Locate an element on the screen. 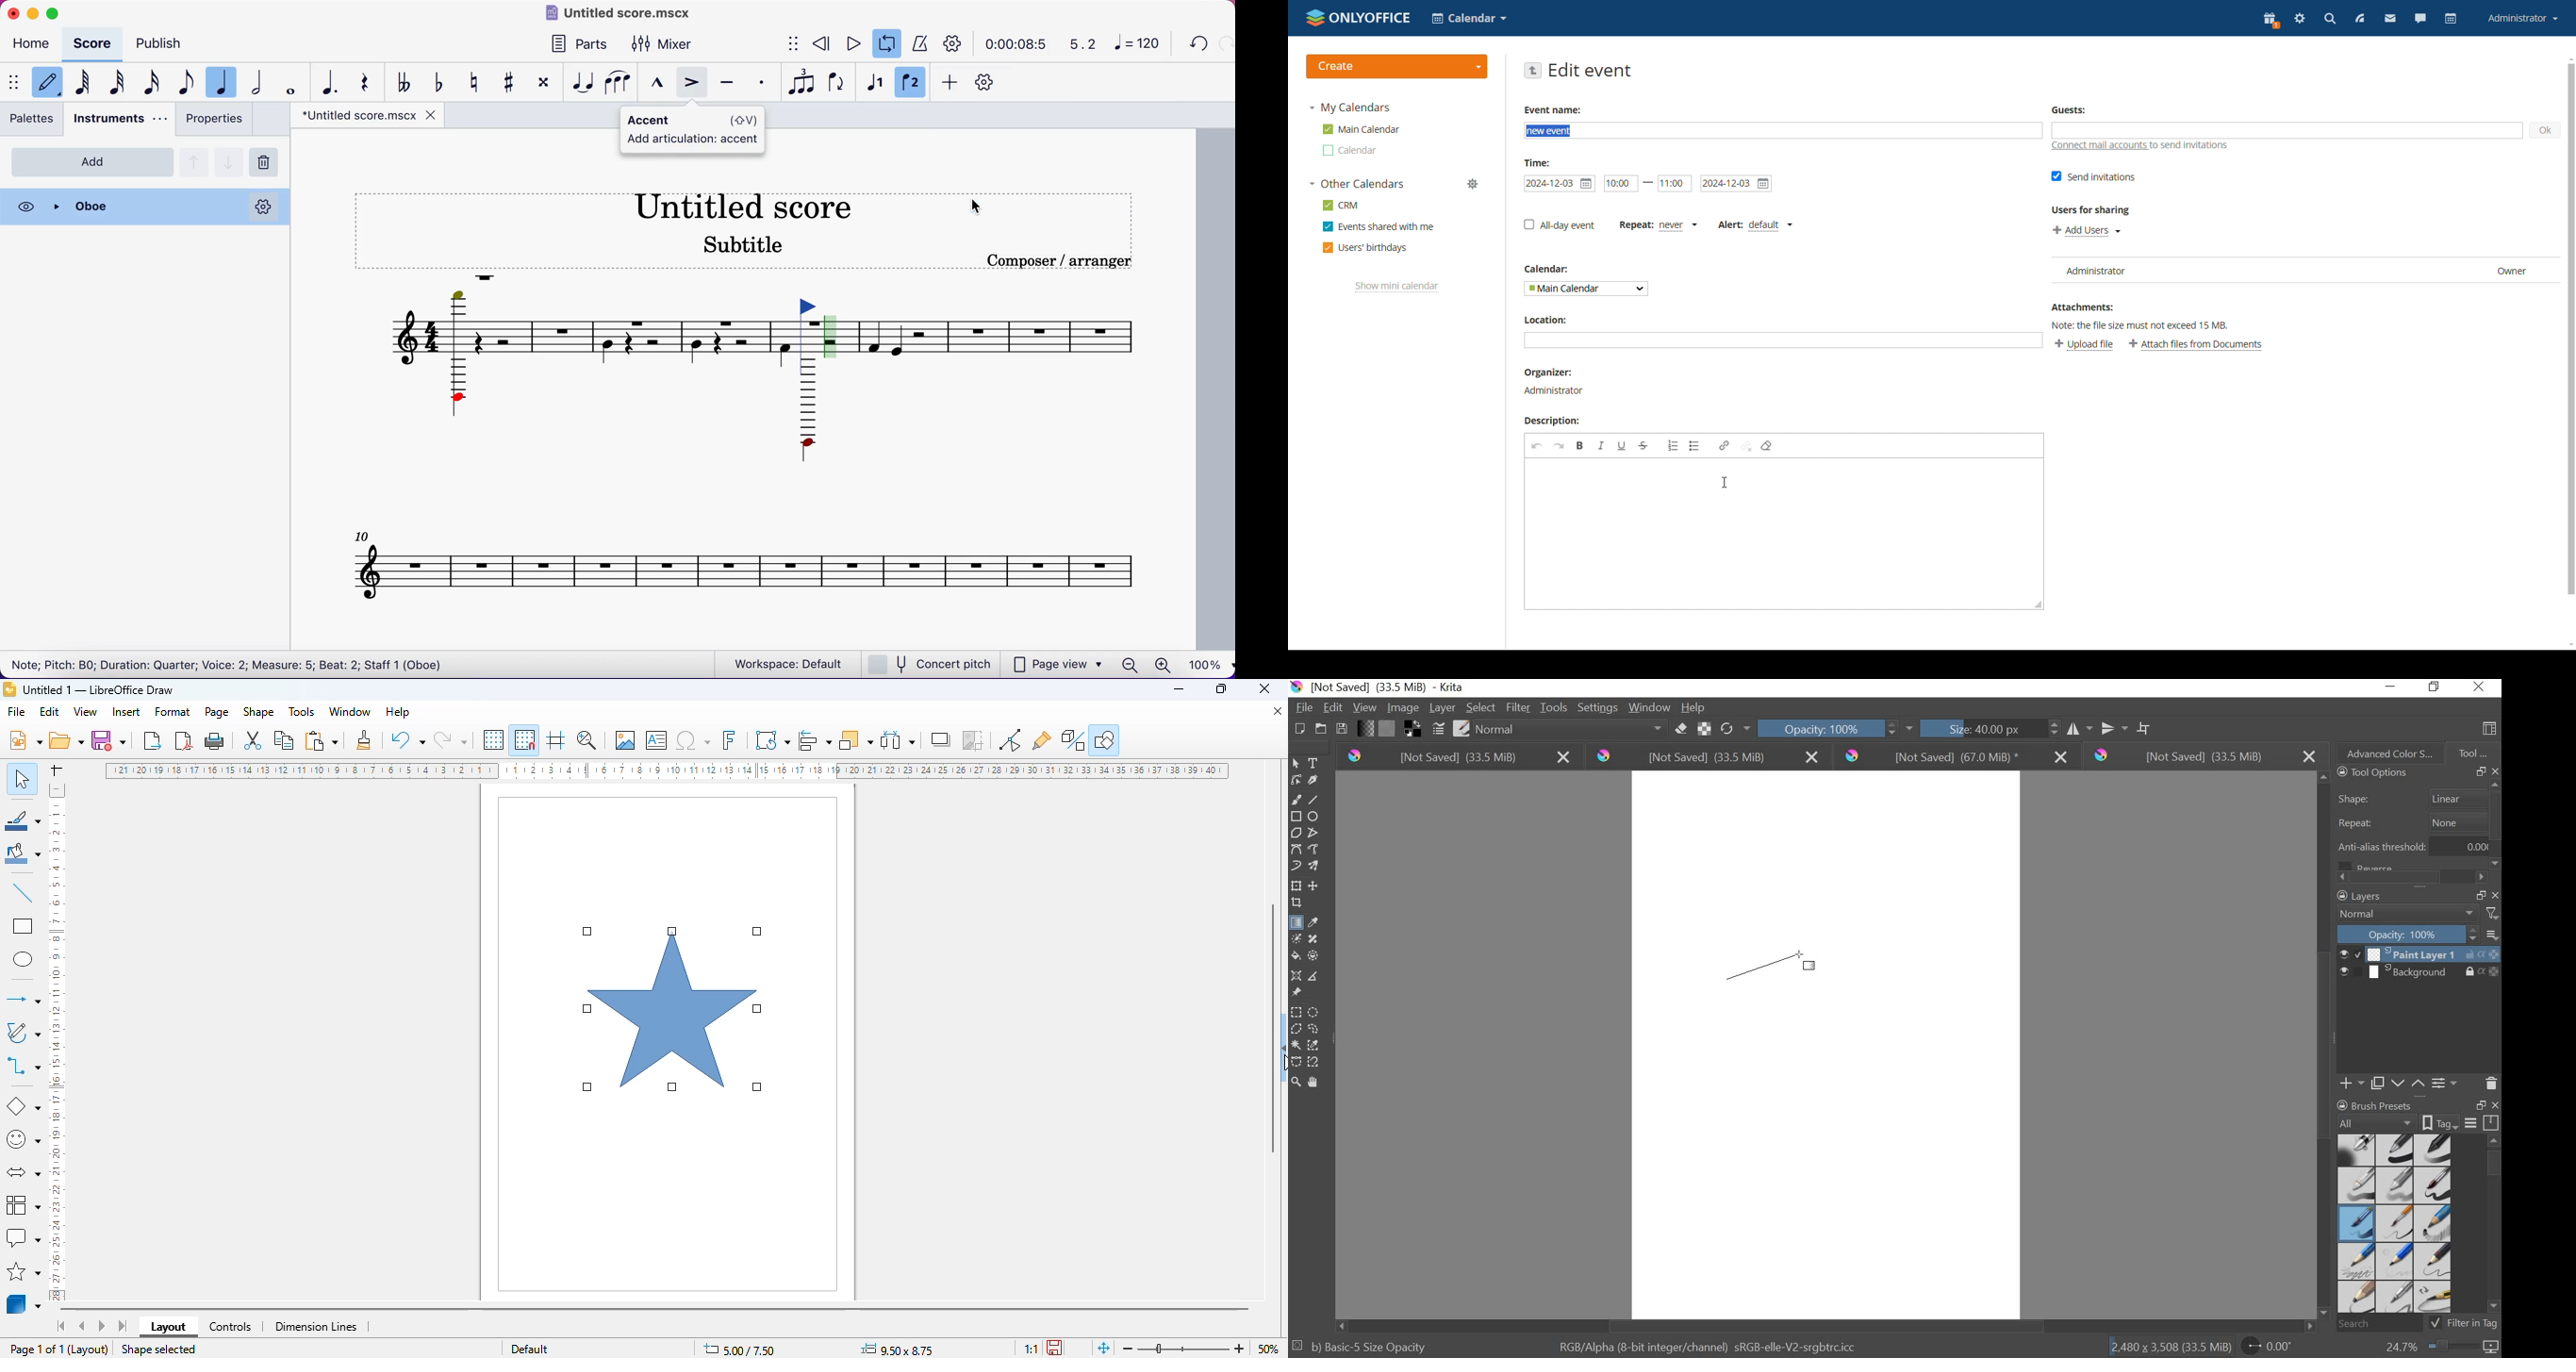  connect mail accounts to send invitations is located at coordinates (2141, 146).